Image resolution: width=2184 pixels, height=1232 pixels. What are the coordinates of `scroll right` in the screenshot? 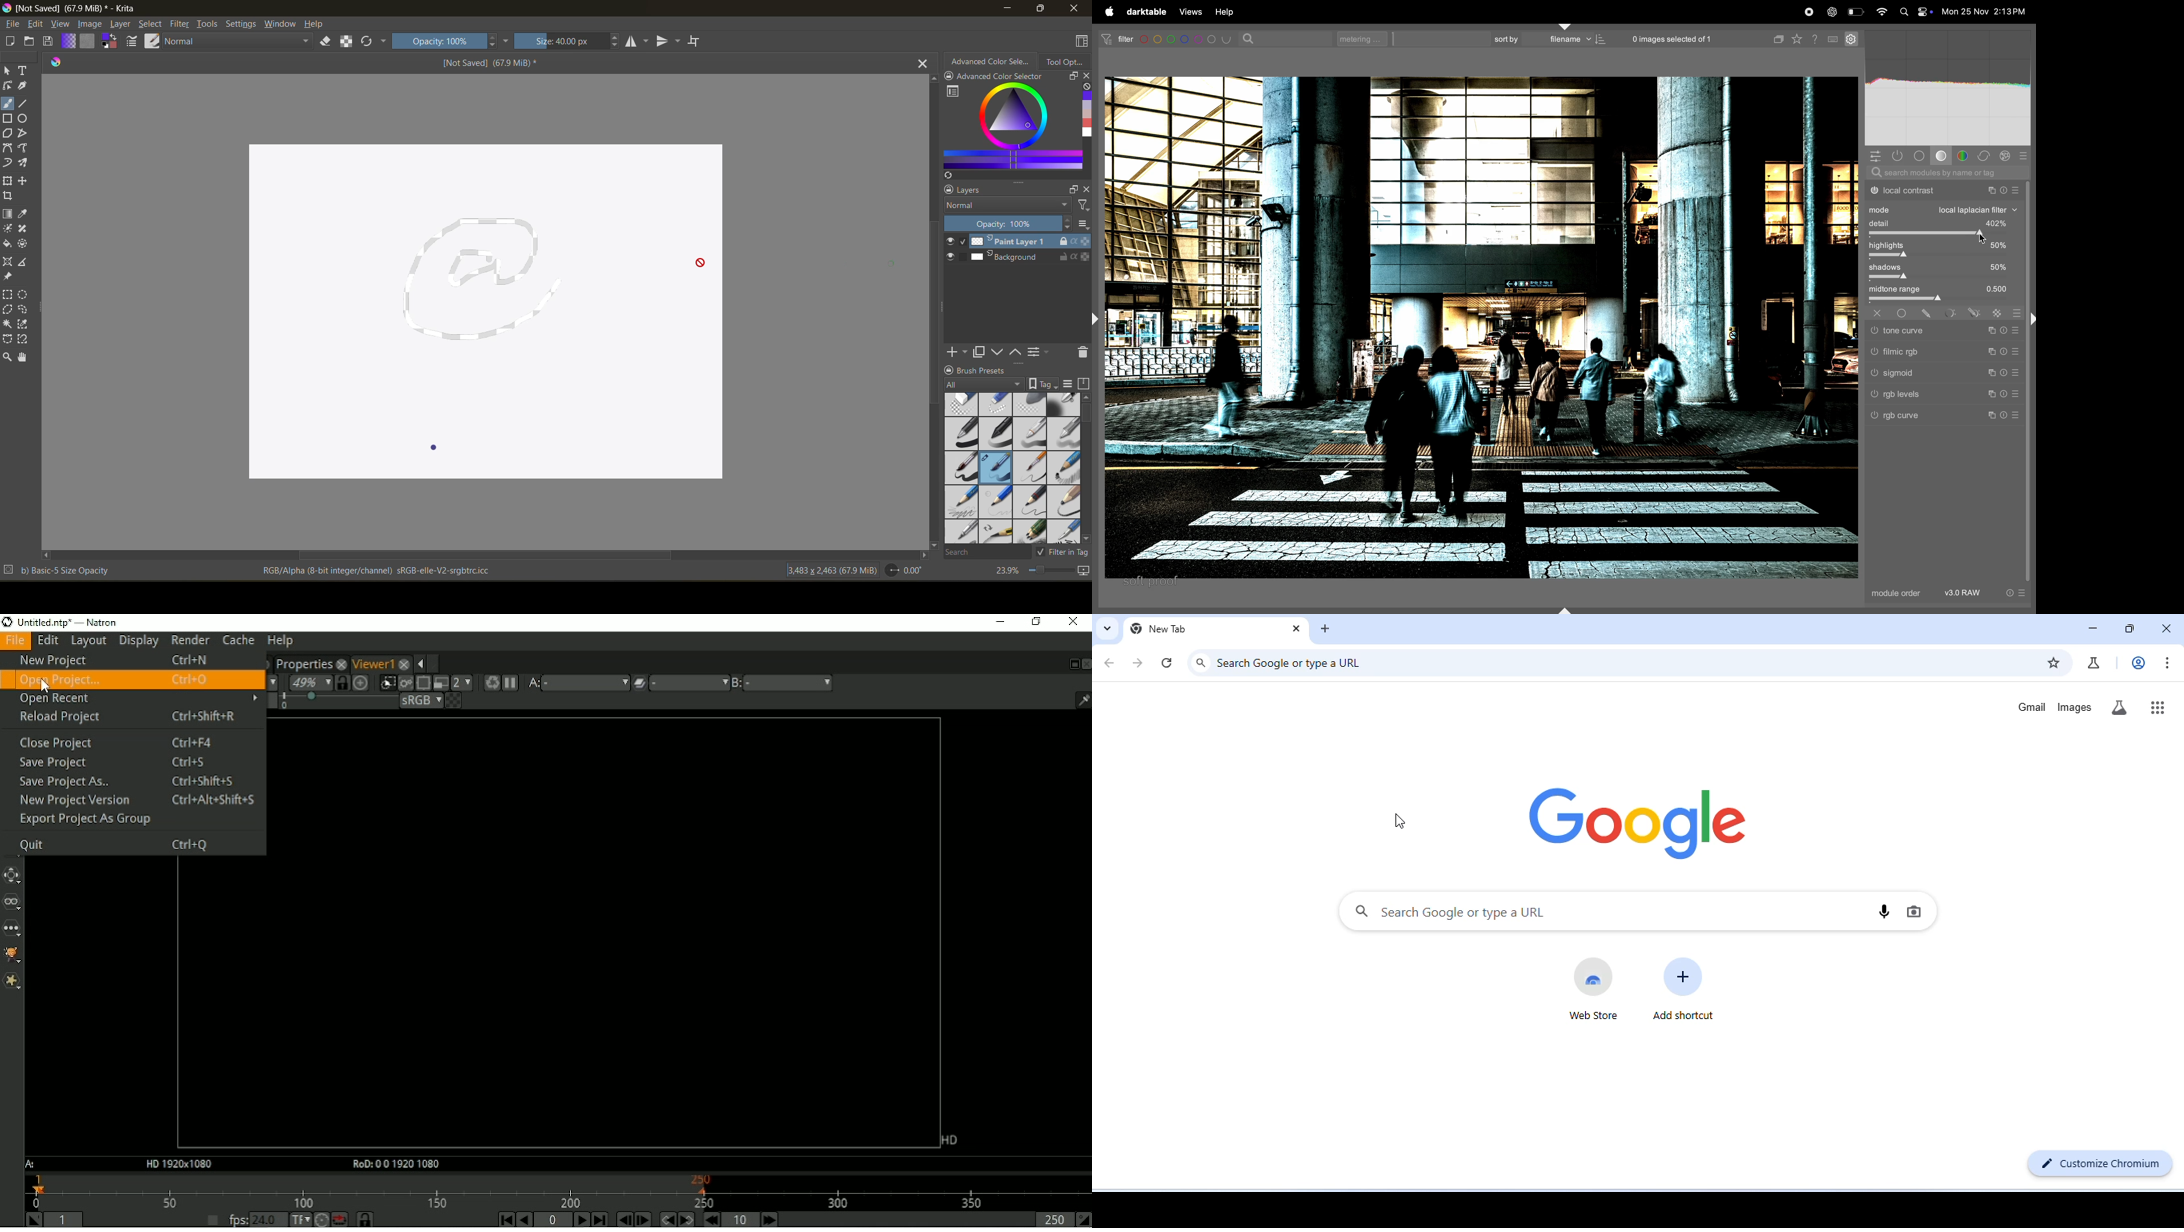 It's located at (48, 555).